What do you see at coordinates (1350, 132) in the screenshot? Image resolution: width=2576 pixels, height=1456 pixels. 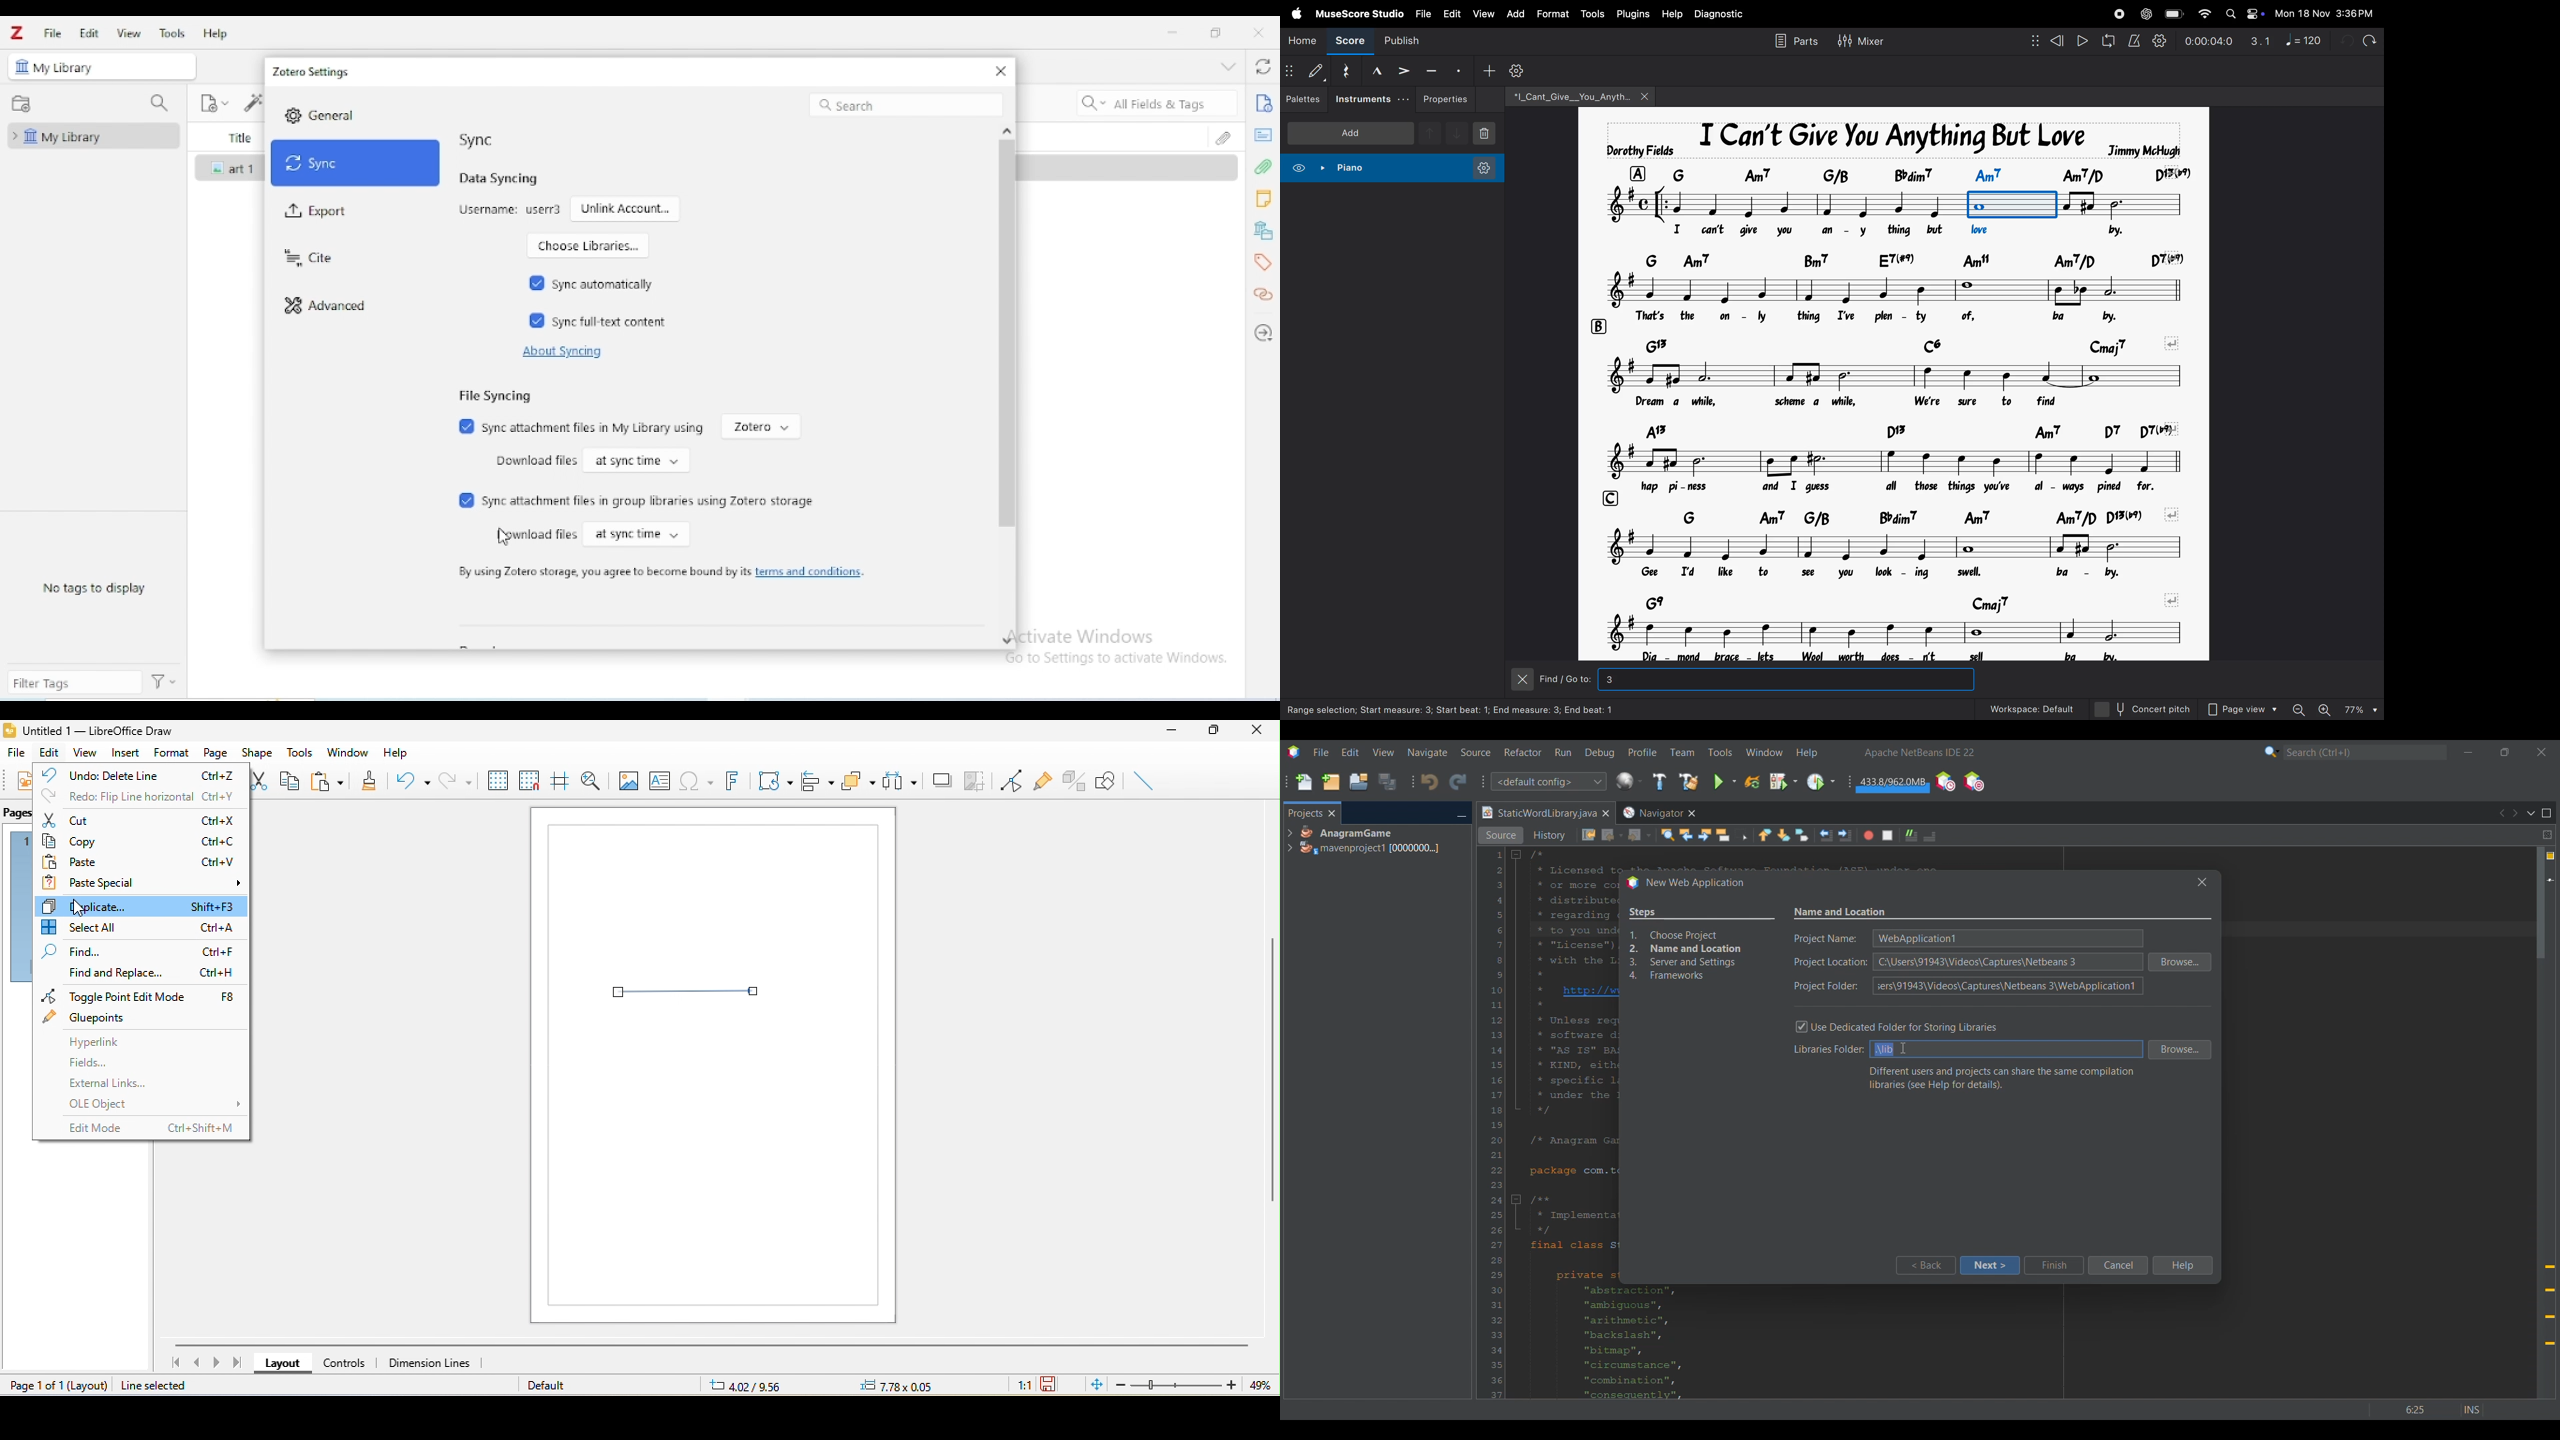 I see `add` at bounding box center [1350, 132].